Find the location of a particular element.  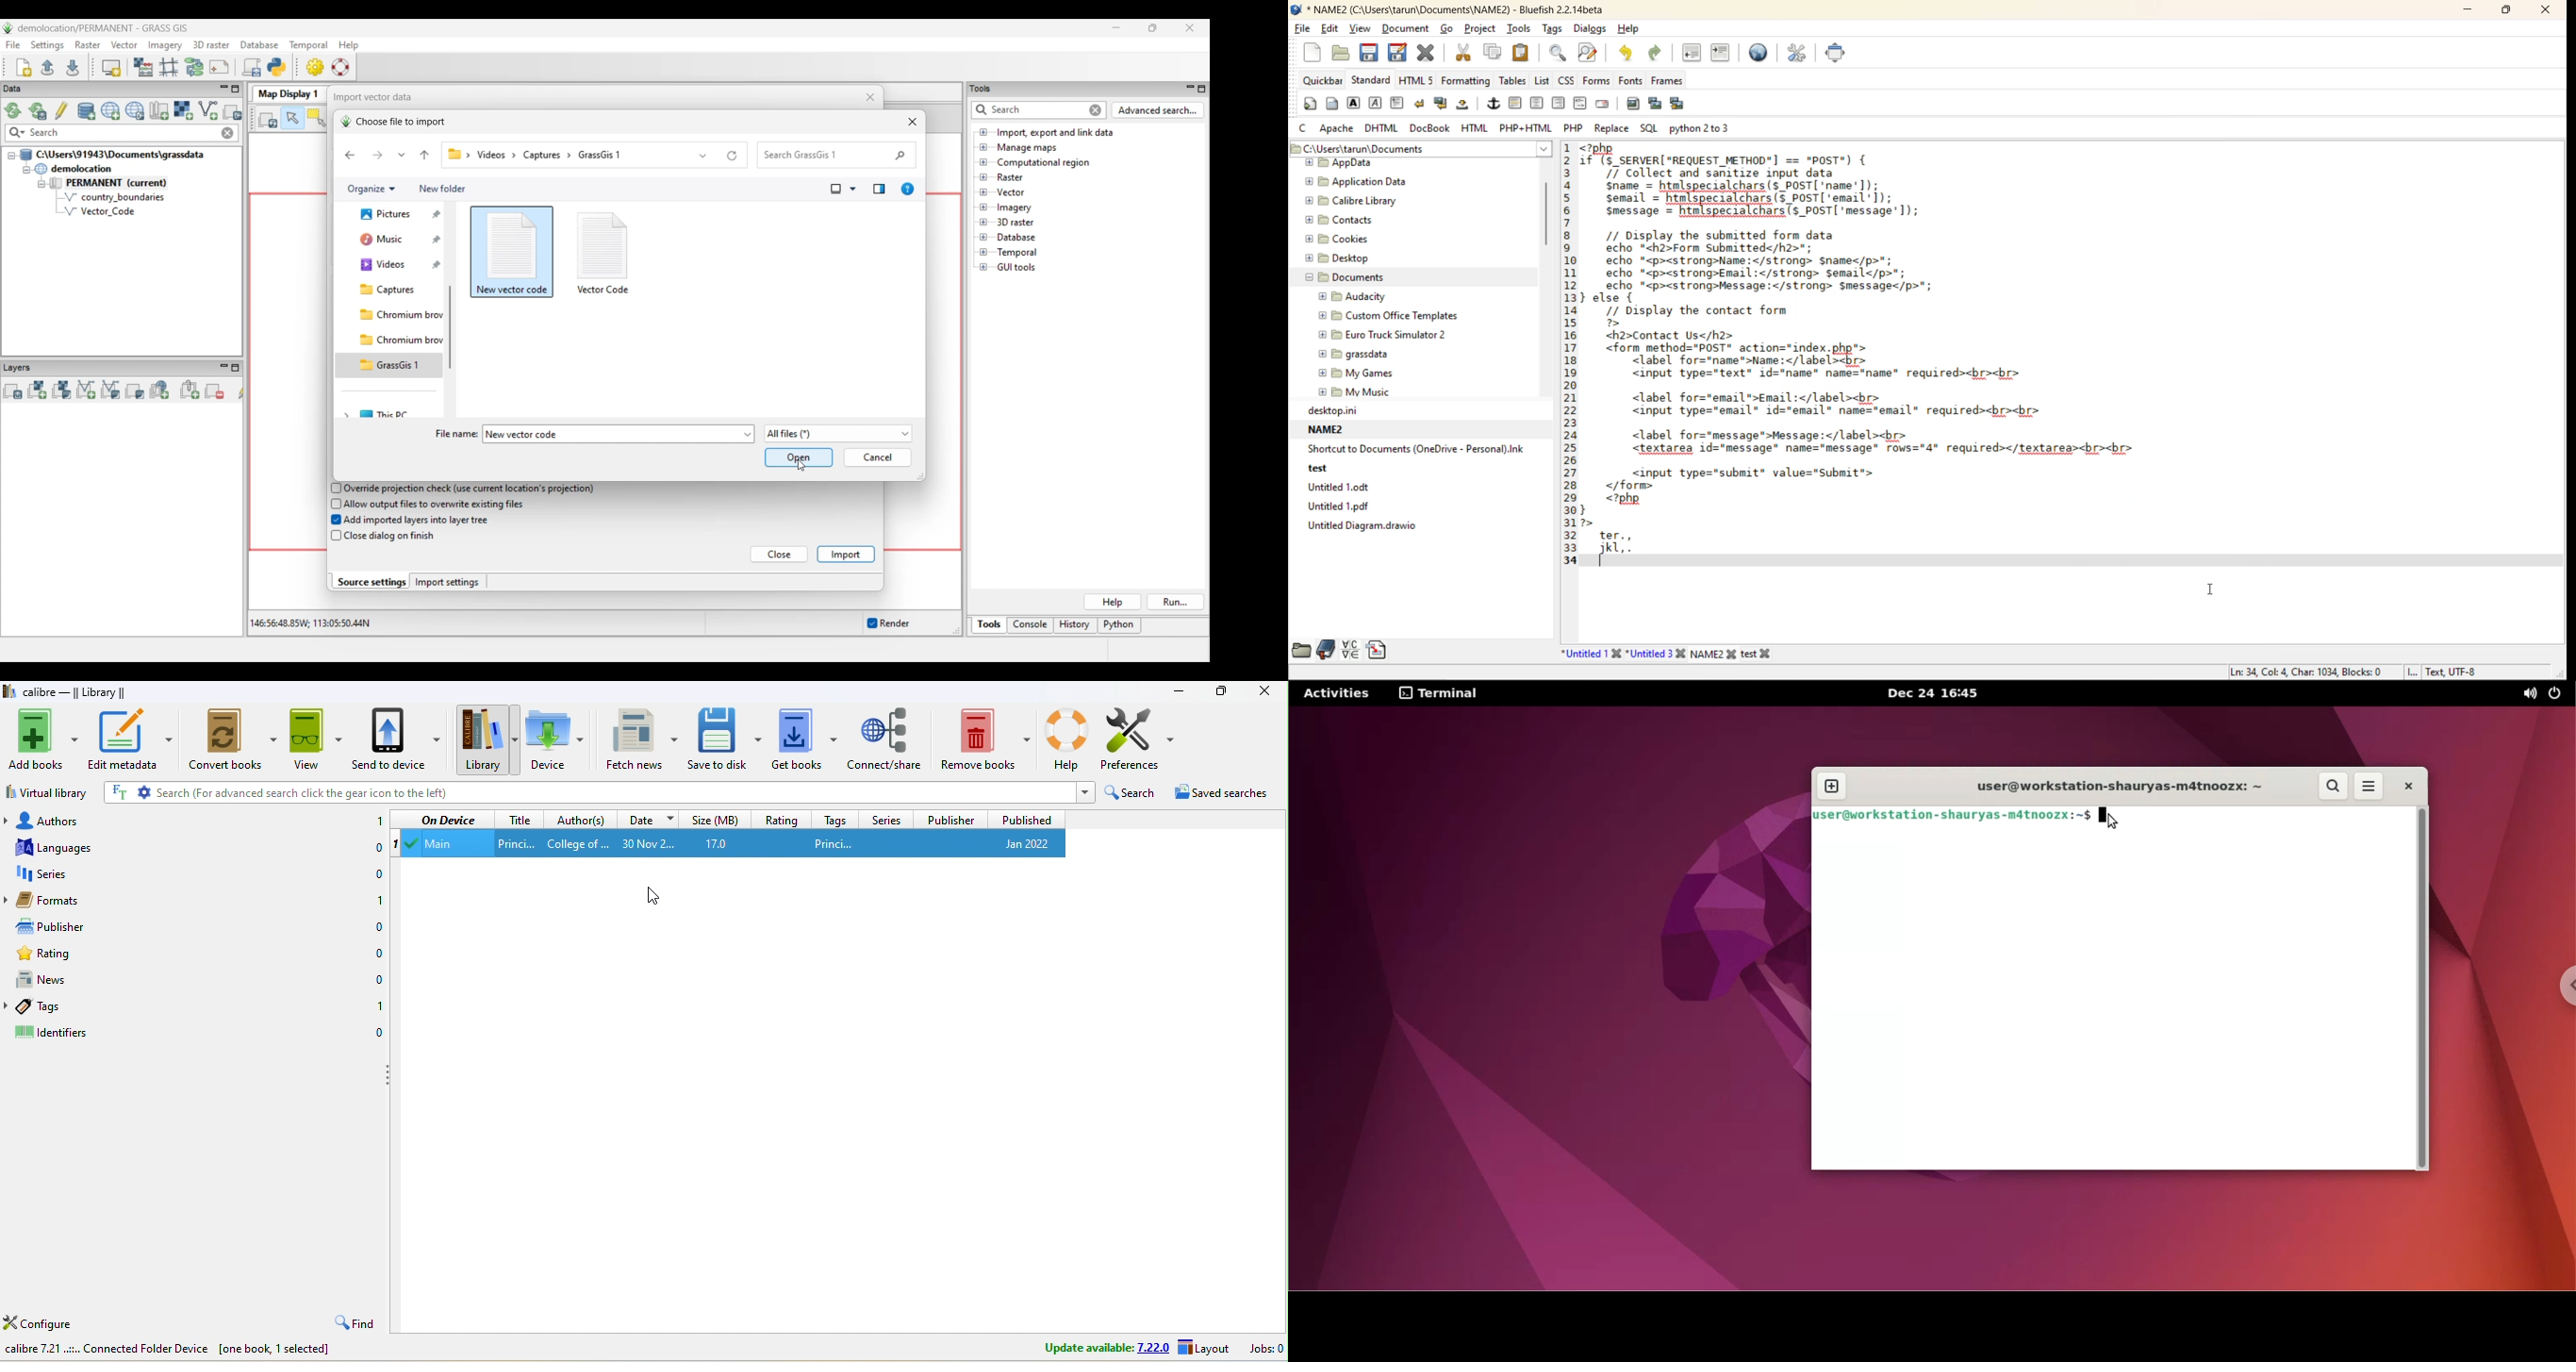

standard is located at coordinates (1372, 82).